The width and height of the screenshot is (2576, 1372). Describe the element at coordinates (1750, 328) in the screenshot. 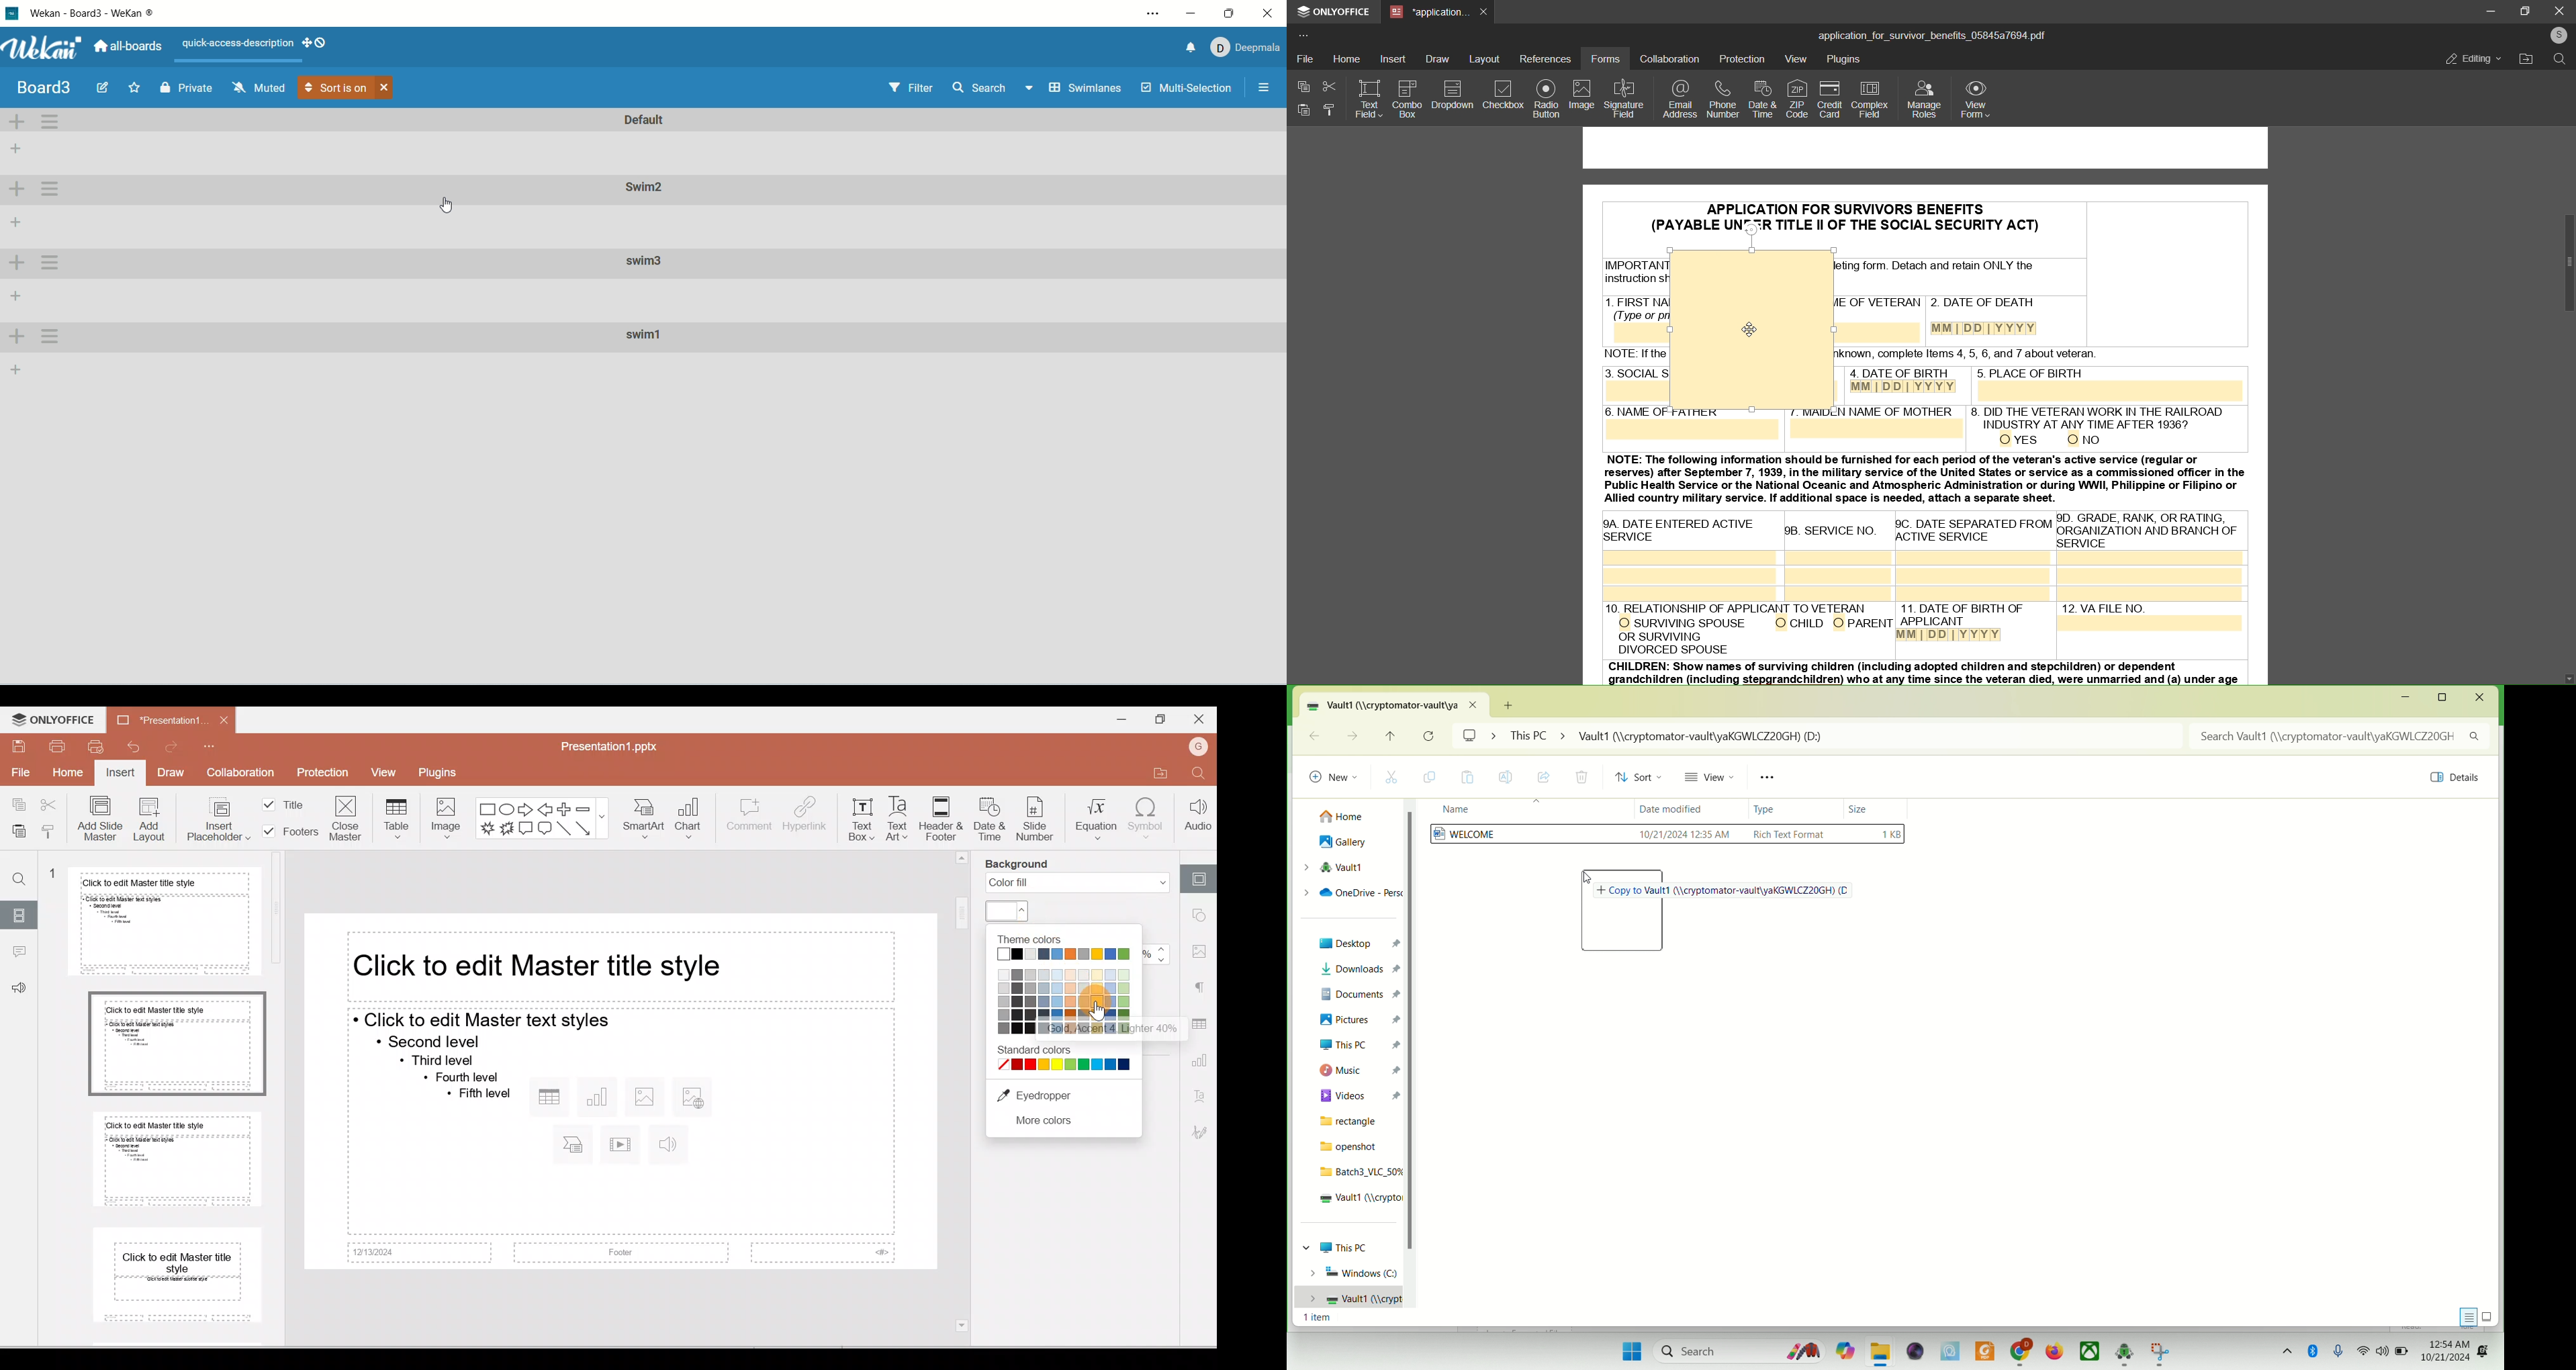

I see `insert image space` at that location.